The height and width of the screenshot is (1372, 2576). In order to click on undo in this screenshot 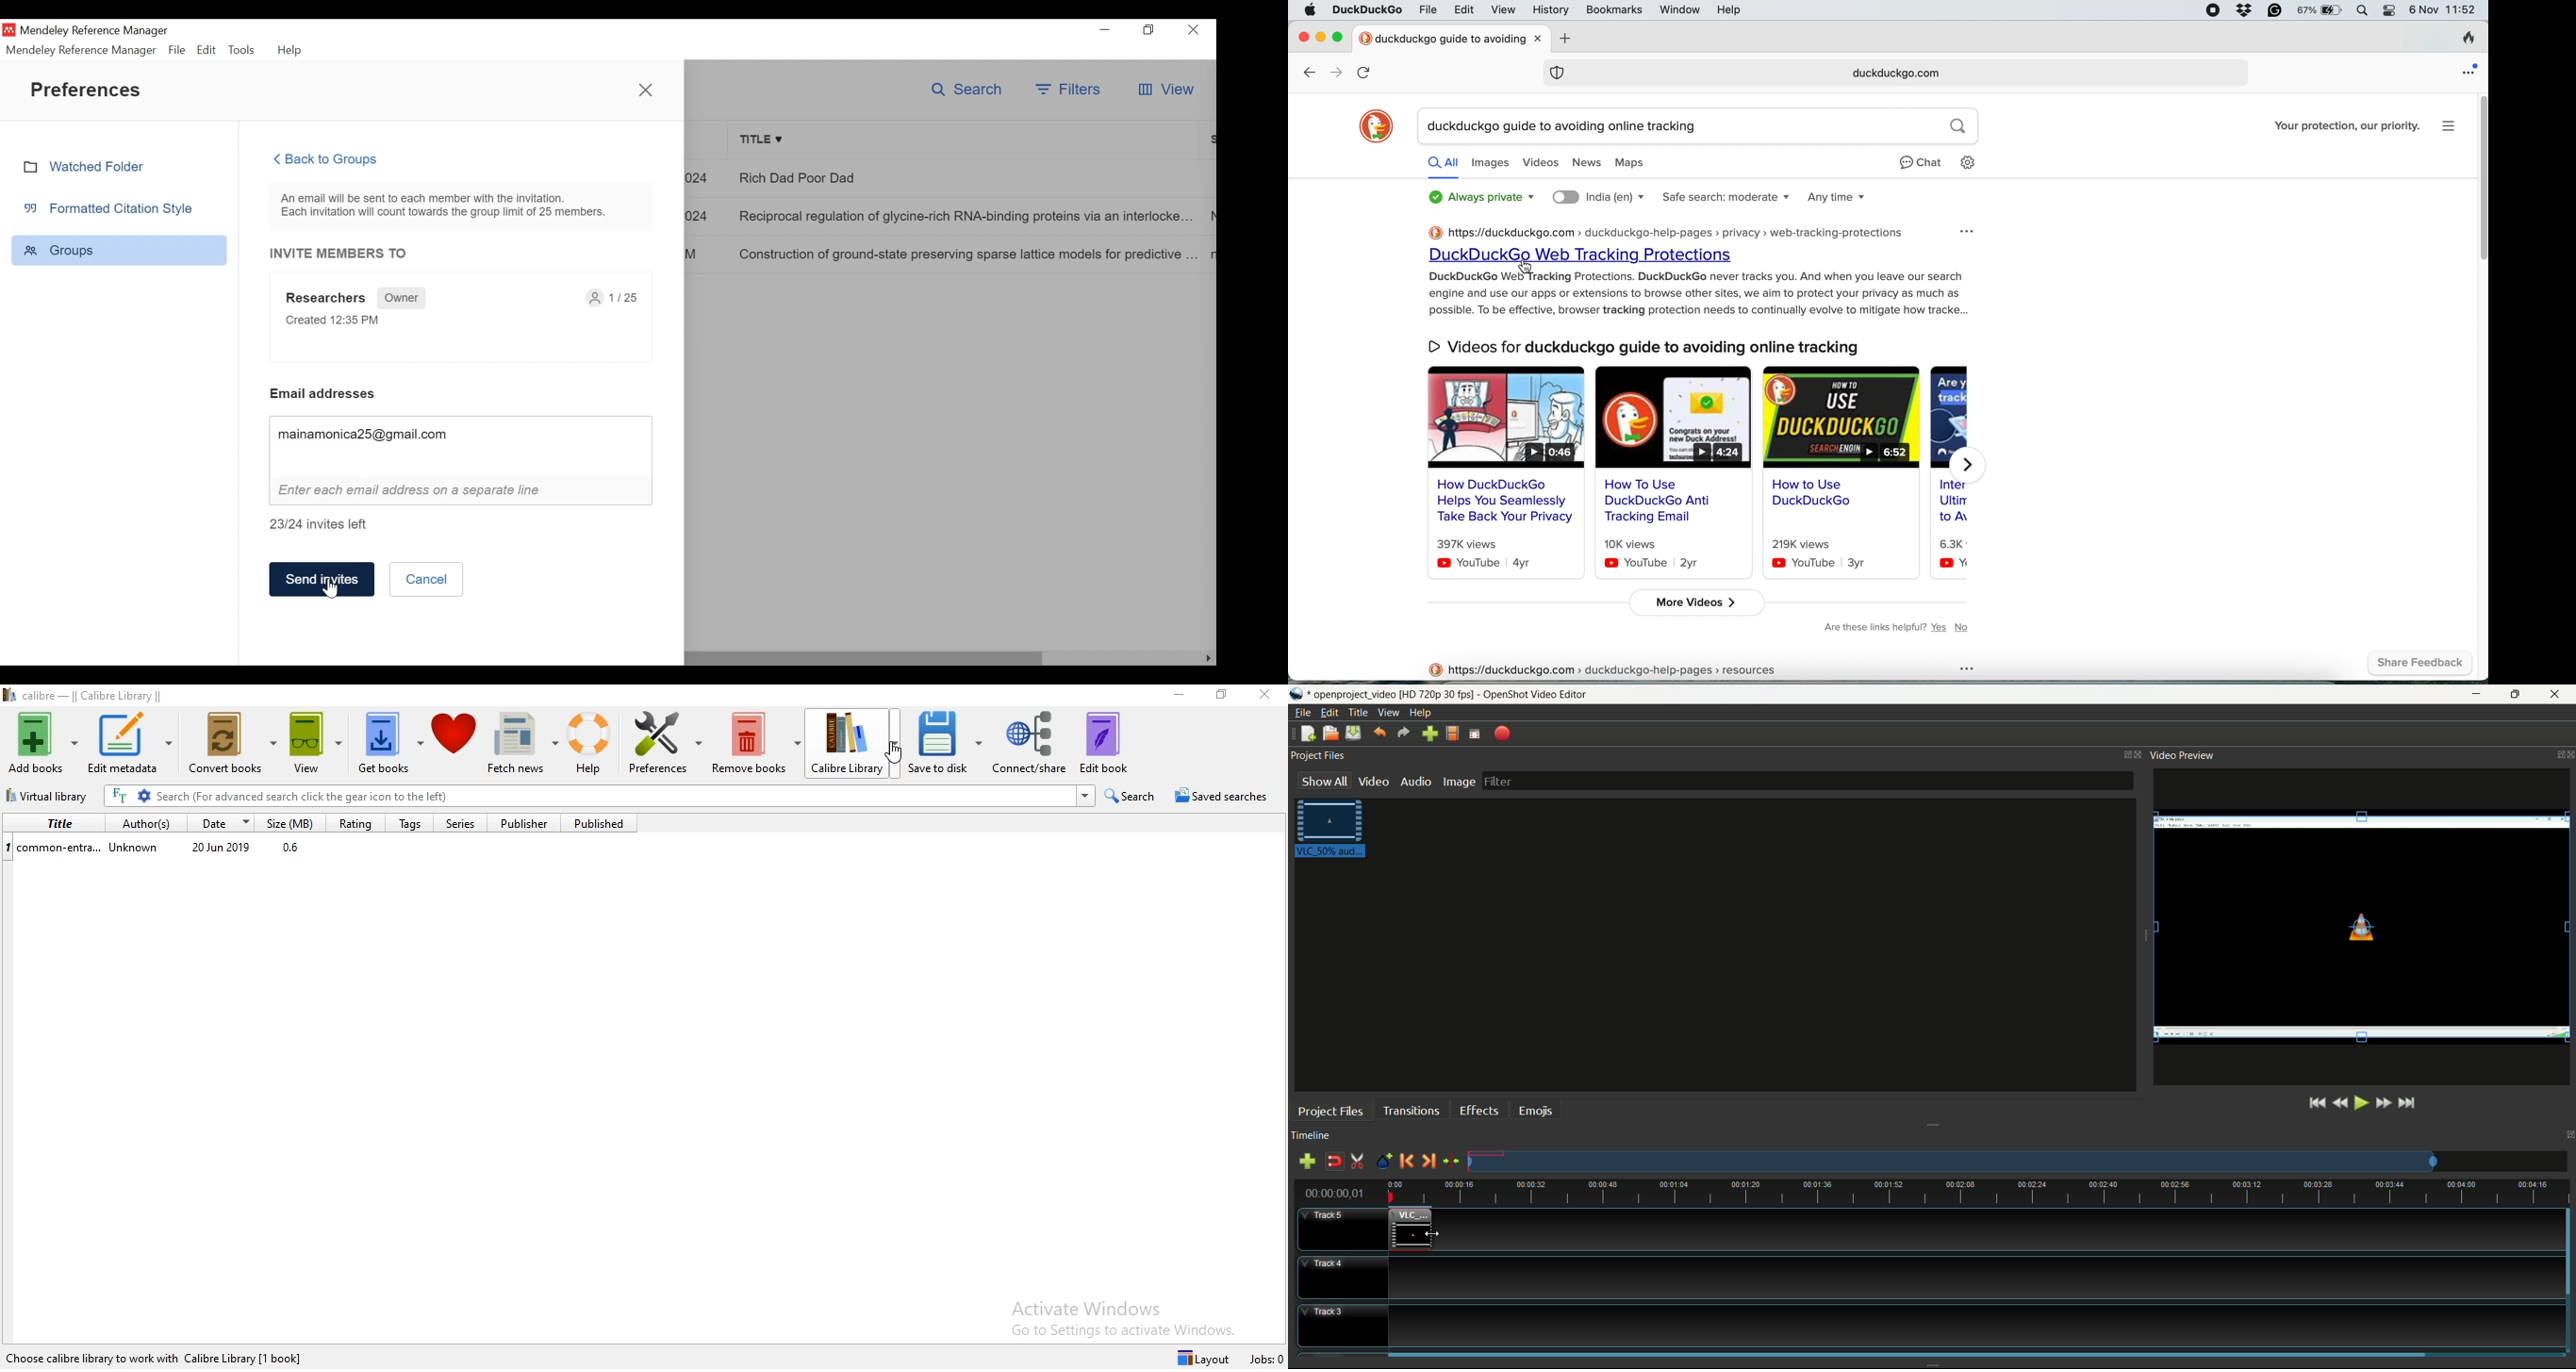, I will do `click(1381, 732)`.